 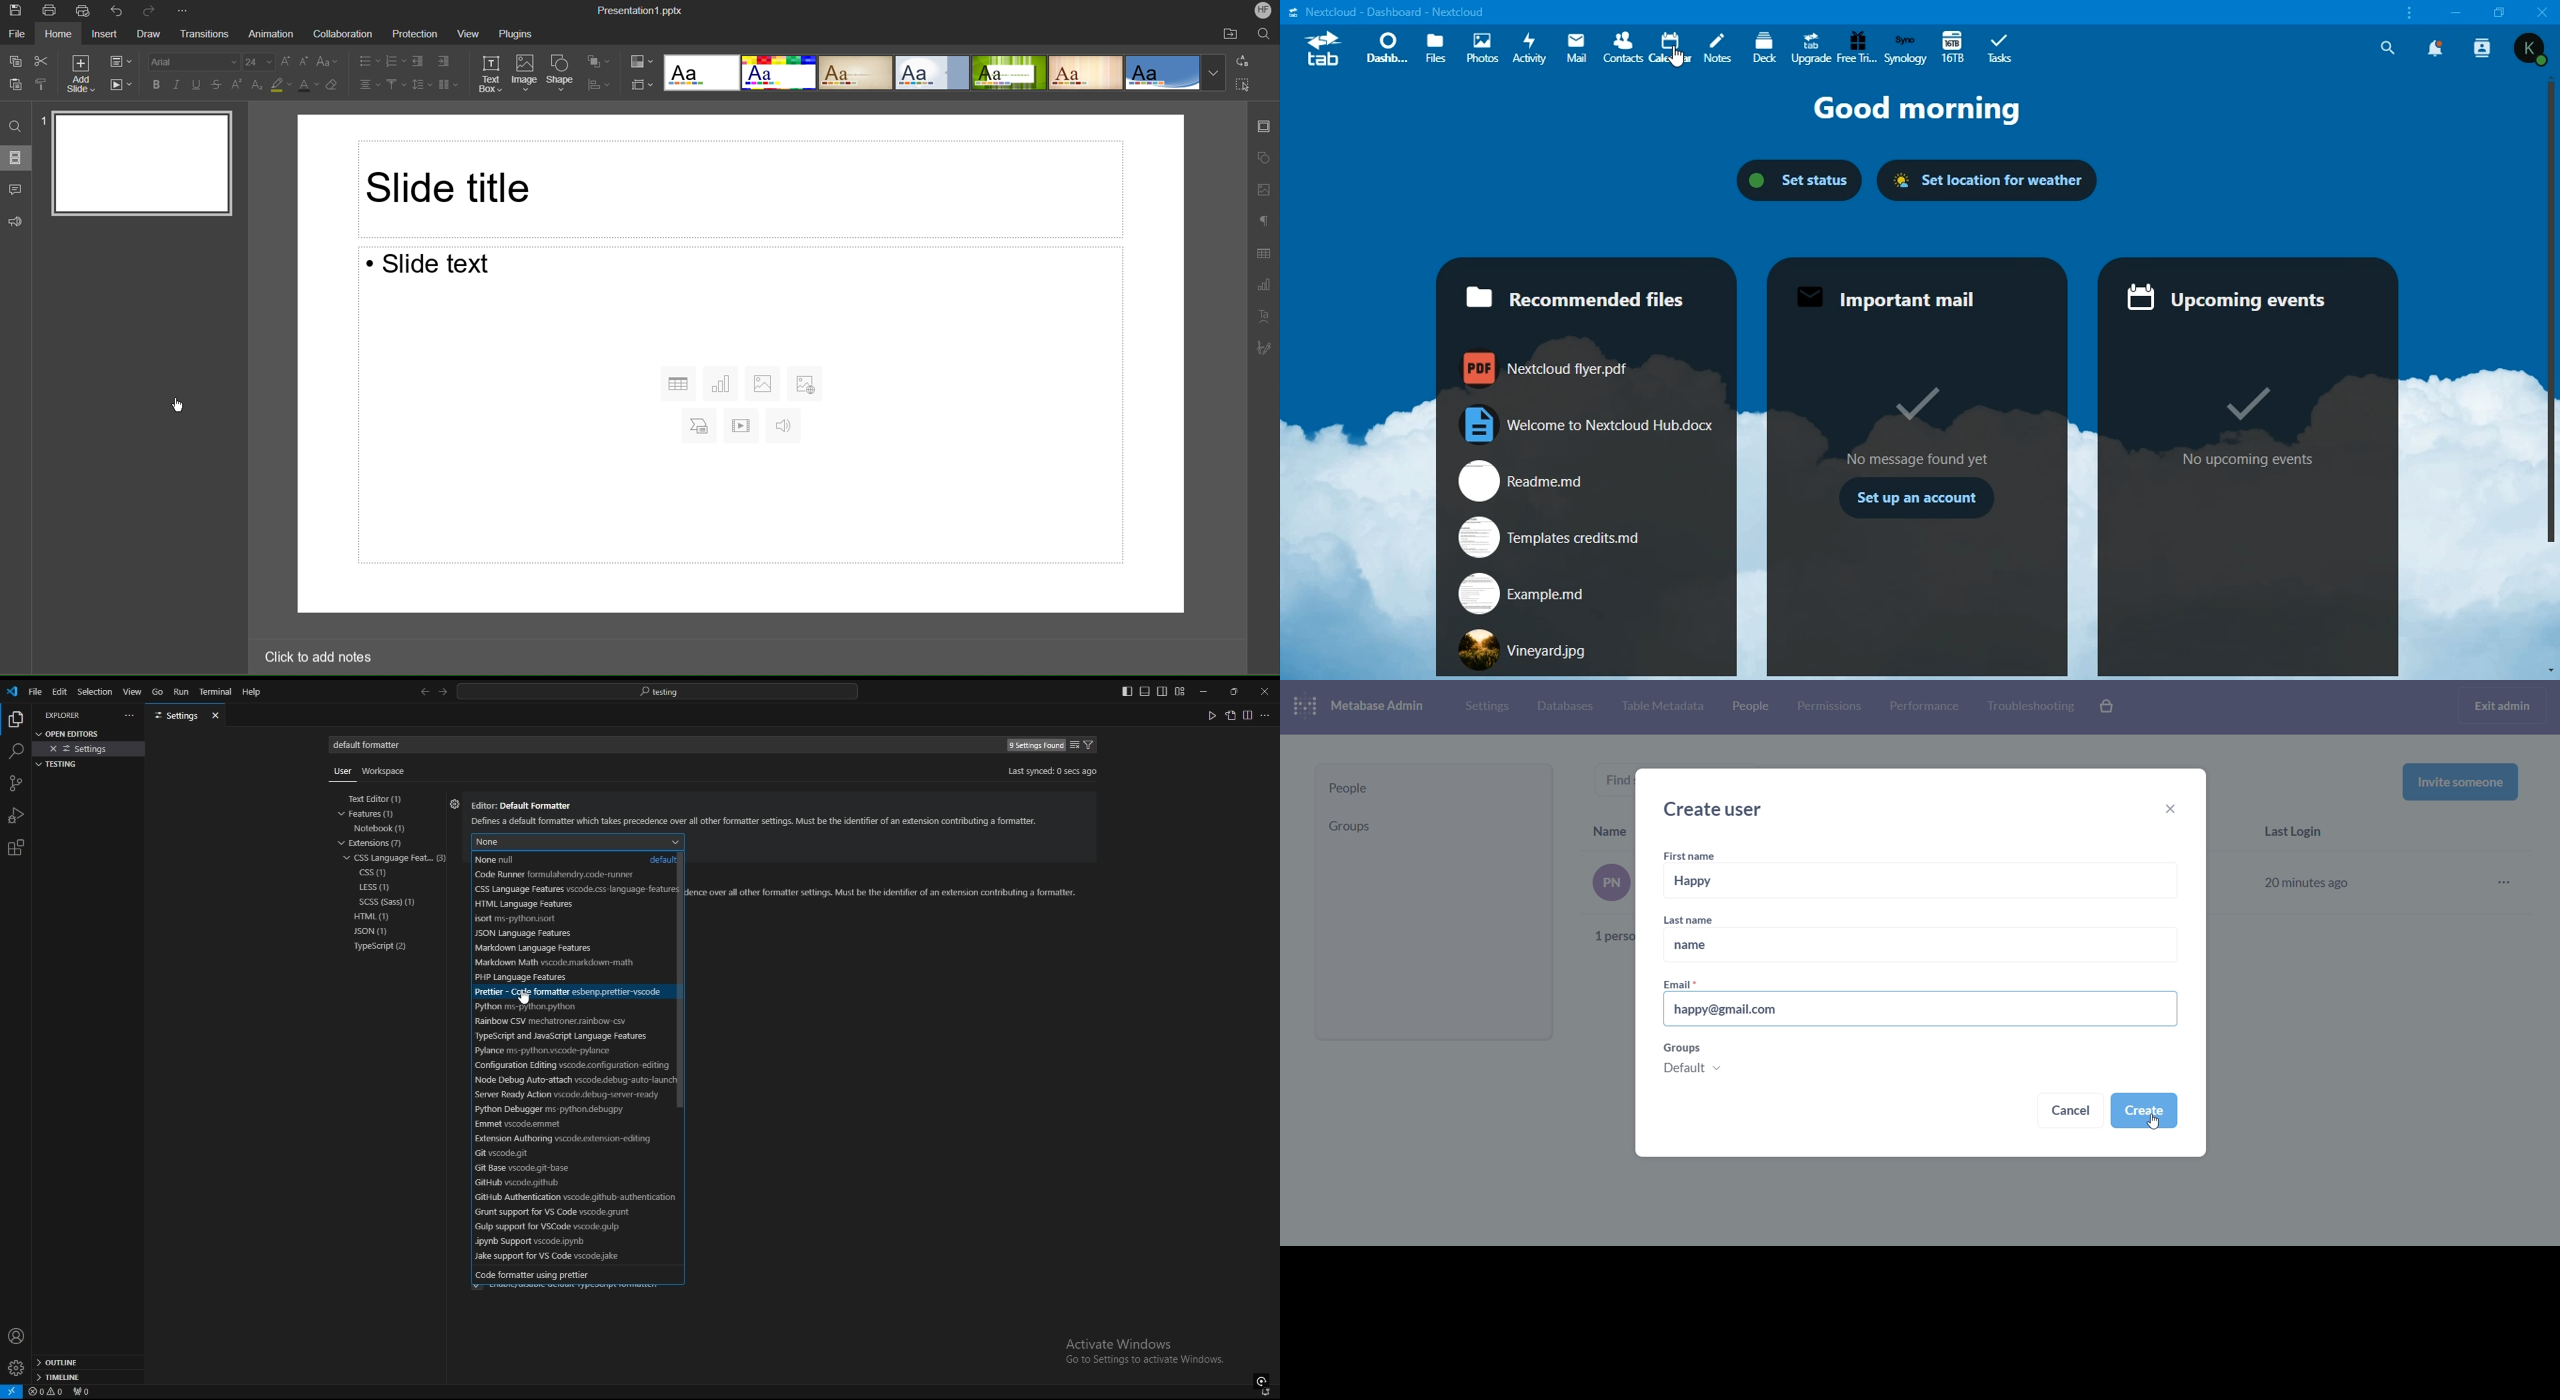 What do you see at coordinates (556, 1022) in the screenshot?
I see `rainbow csv` at bounding box center [556, 1022].